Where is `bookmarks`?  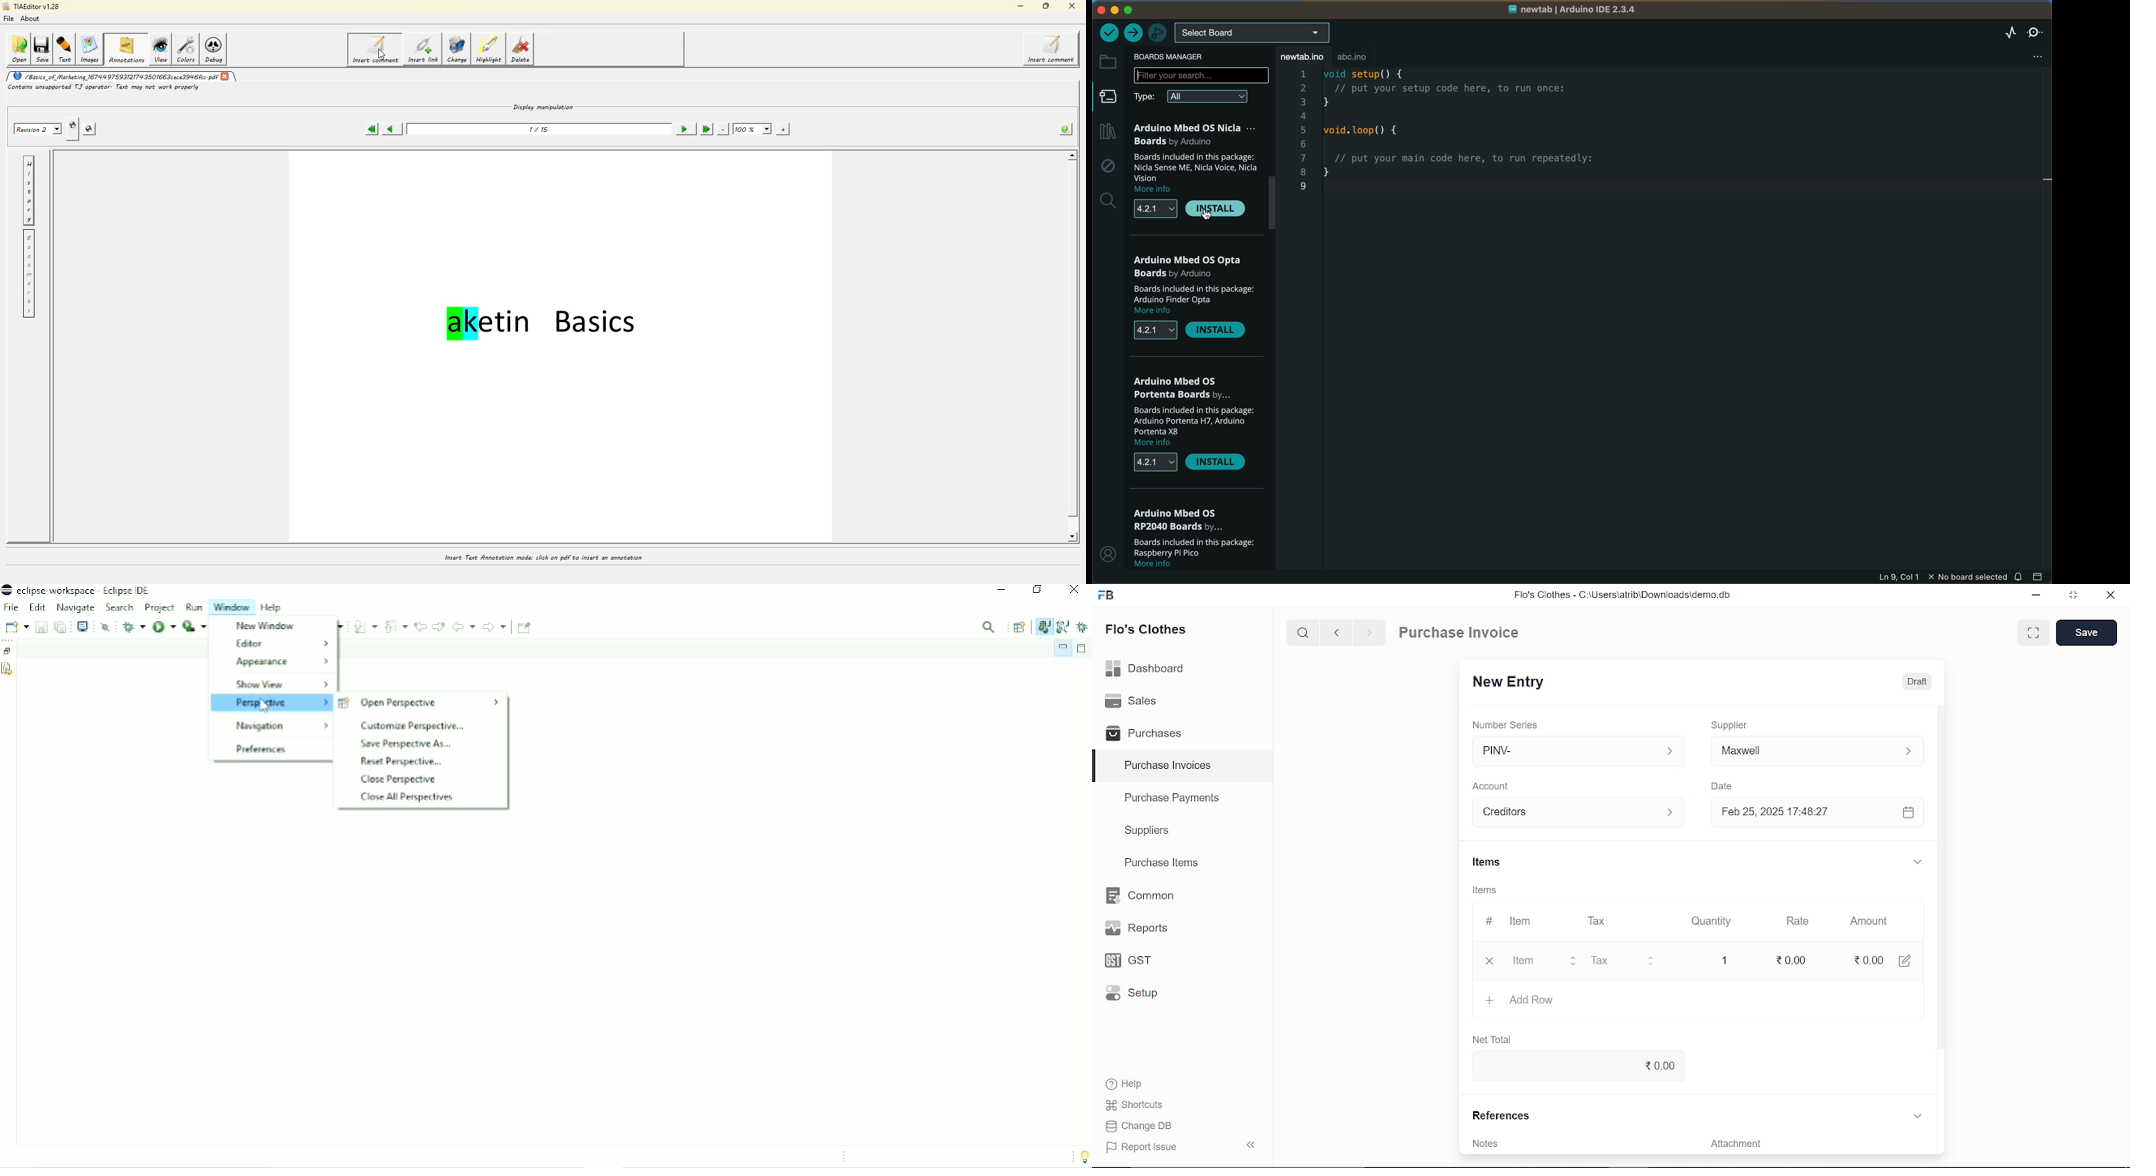 bookmarks is located at coordinates (28, 274).